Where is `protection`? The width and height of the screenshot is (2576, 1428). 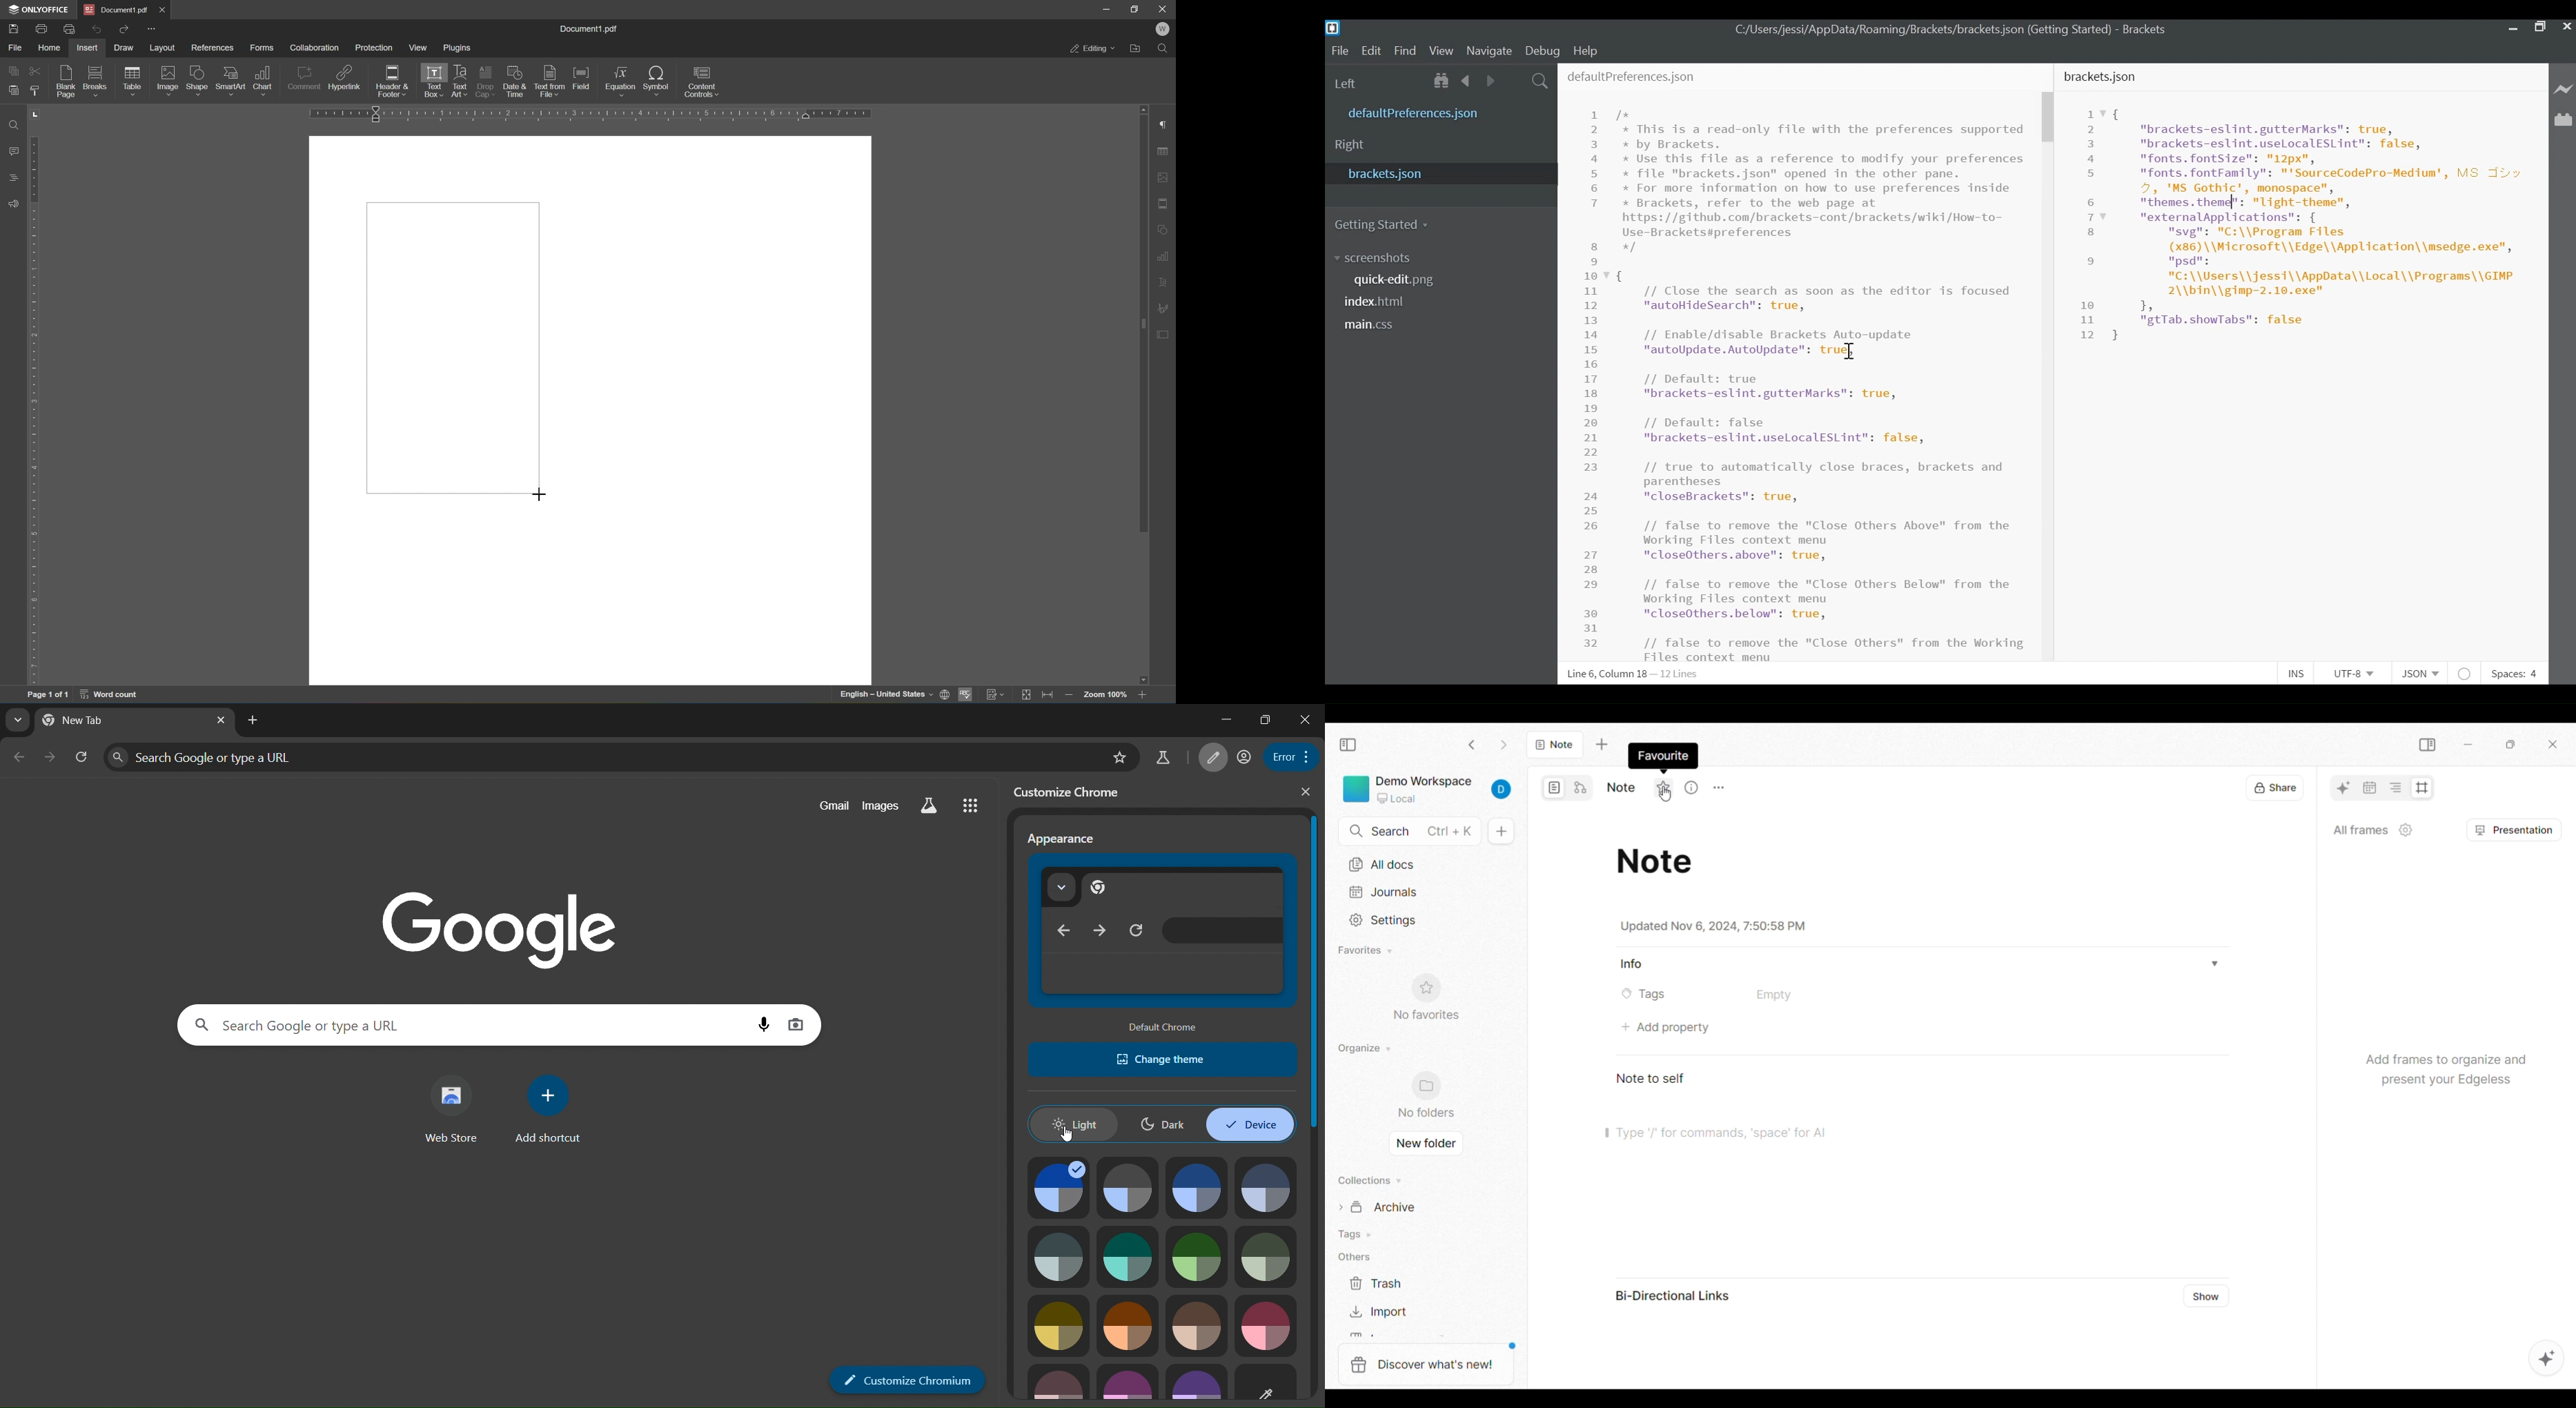
protection is located at coordinates (374, 47).